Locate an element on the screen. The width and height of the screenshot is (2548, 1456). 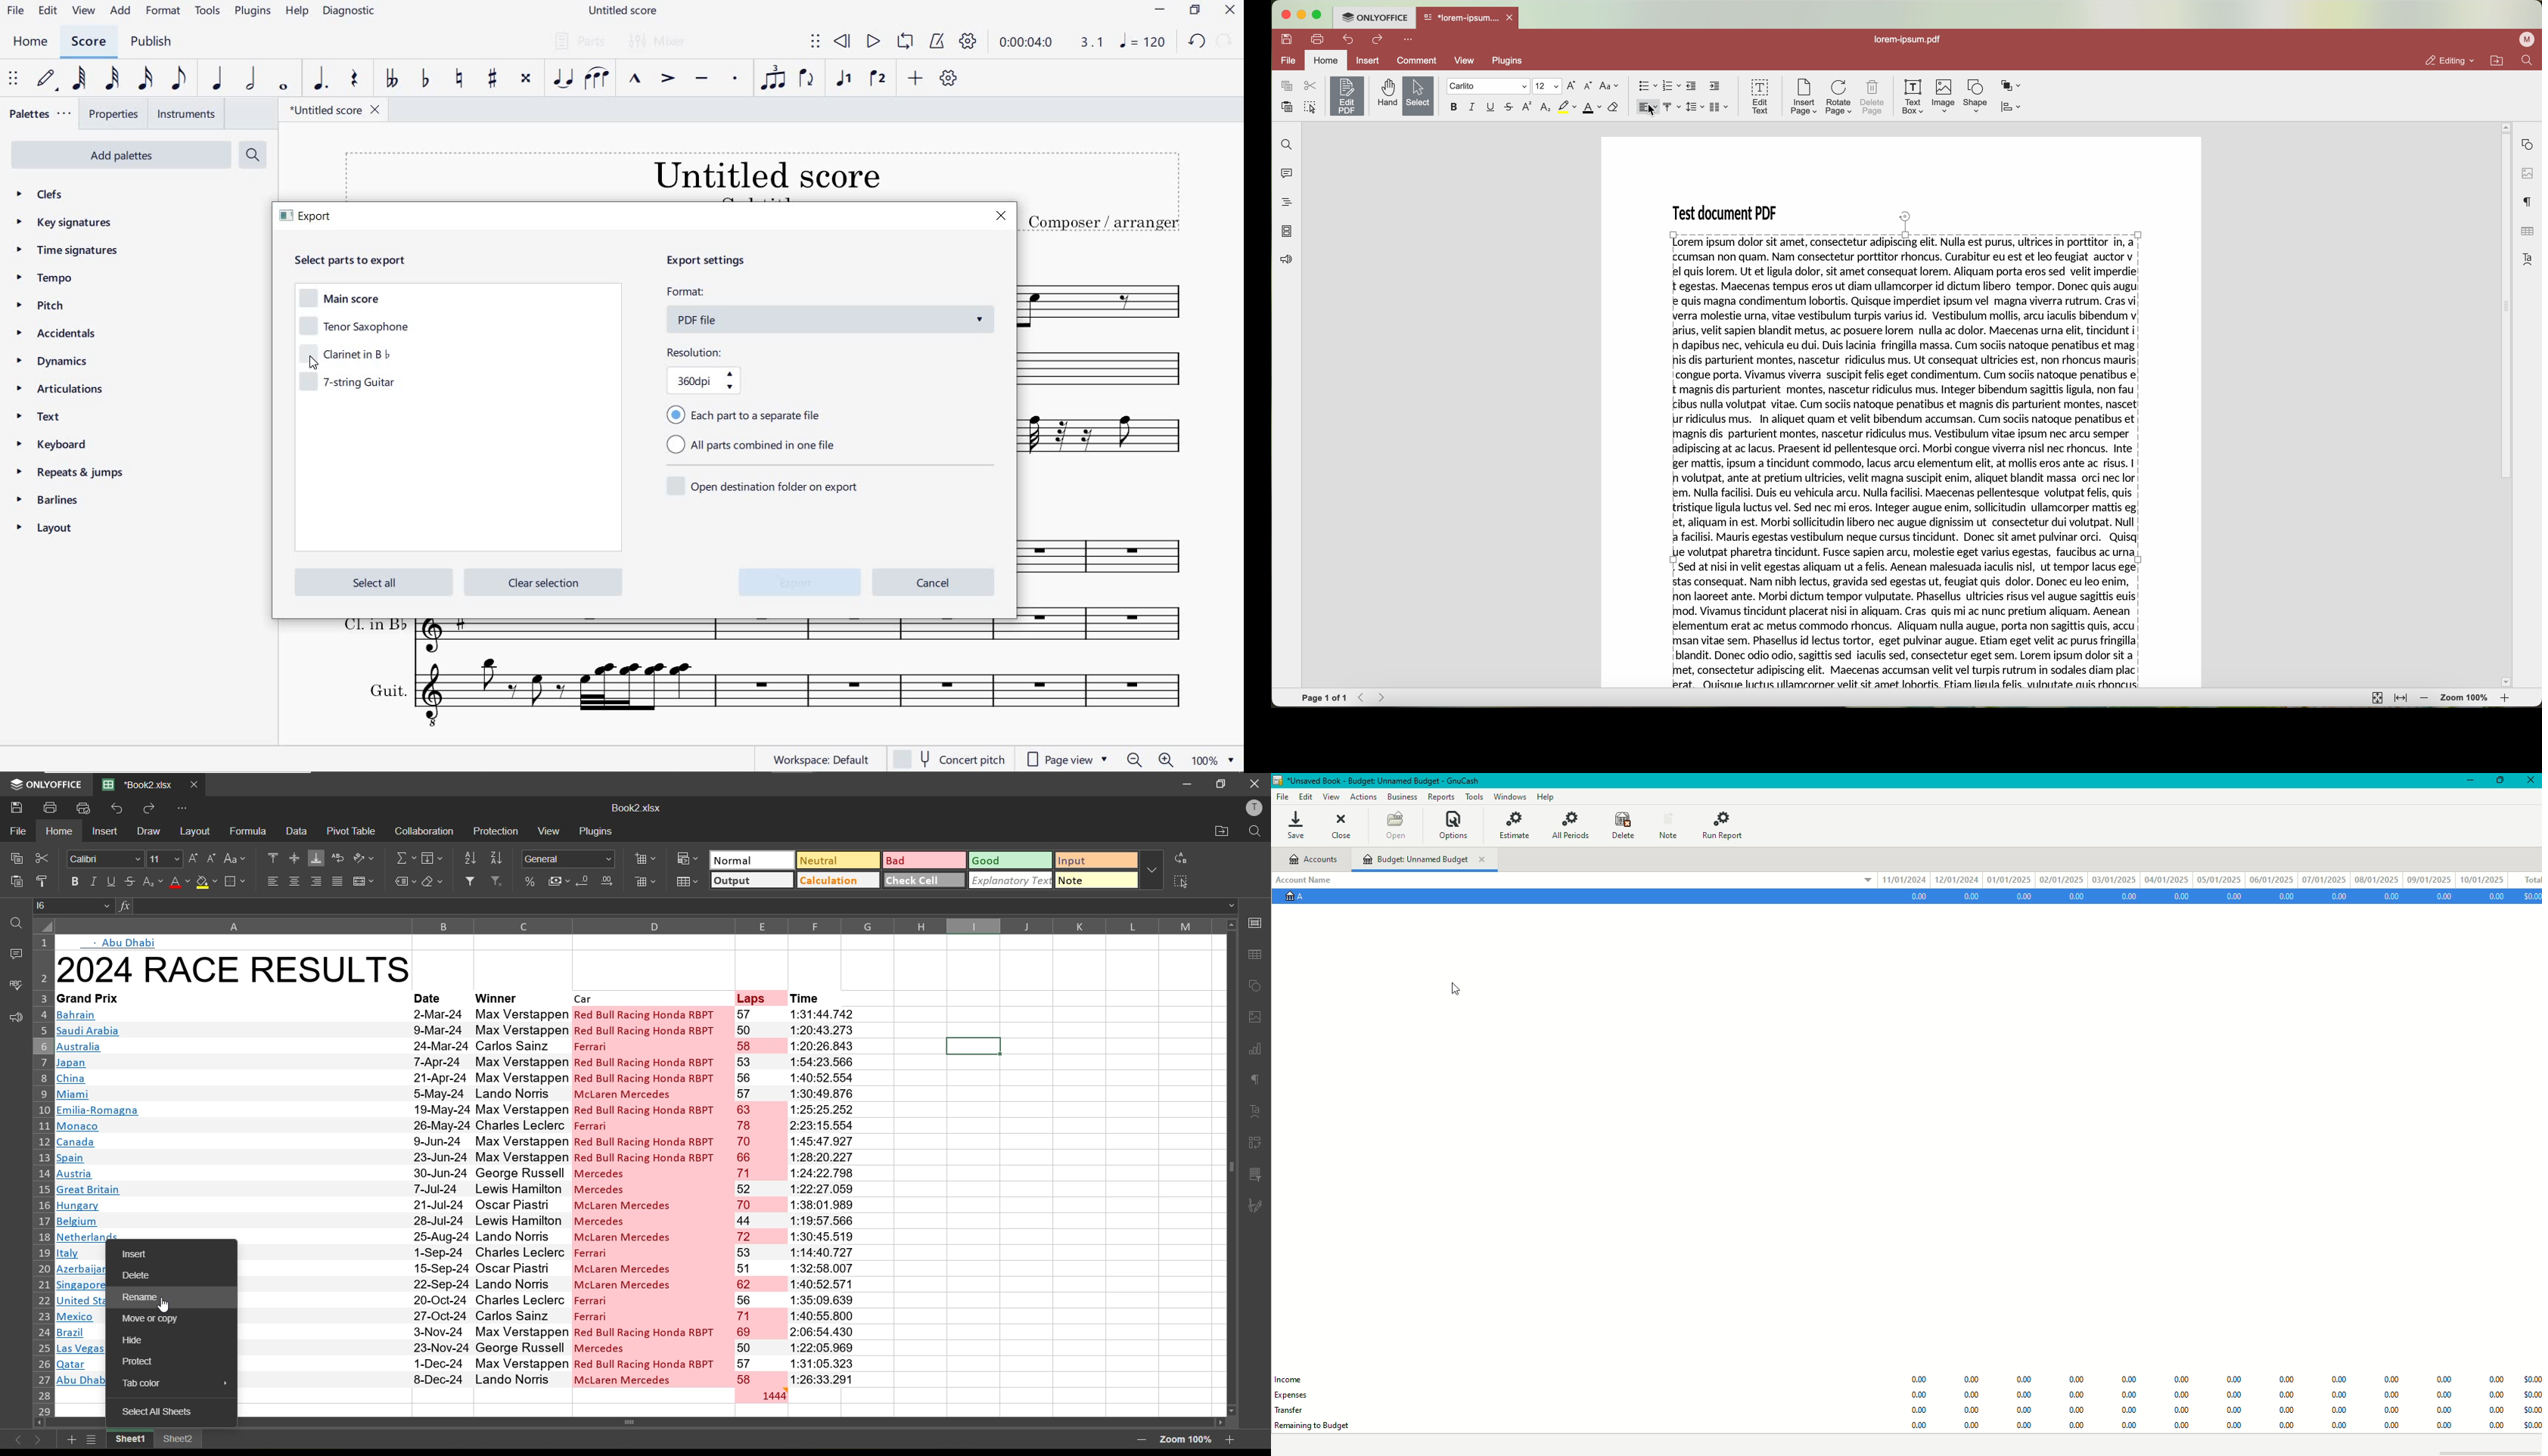
images is located at coordinates (1254, 1018).